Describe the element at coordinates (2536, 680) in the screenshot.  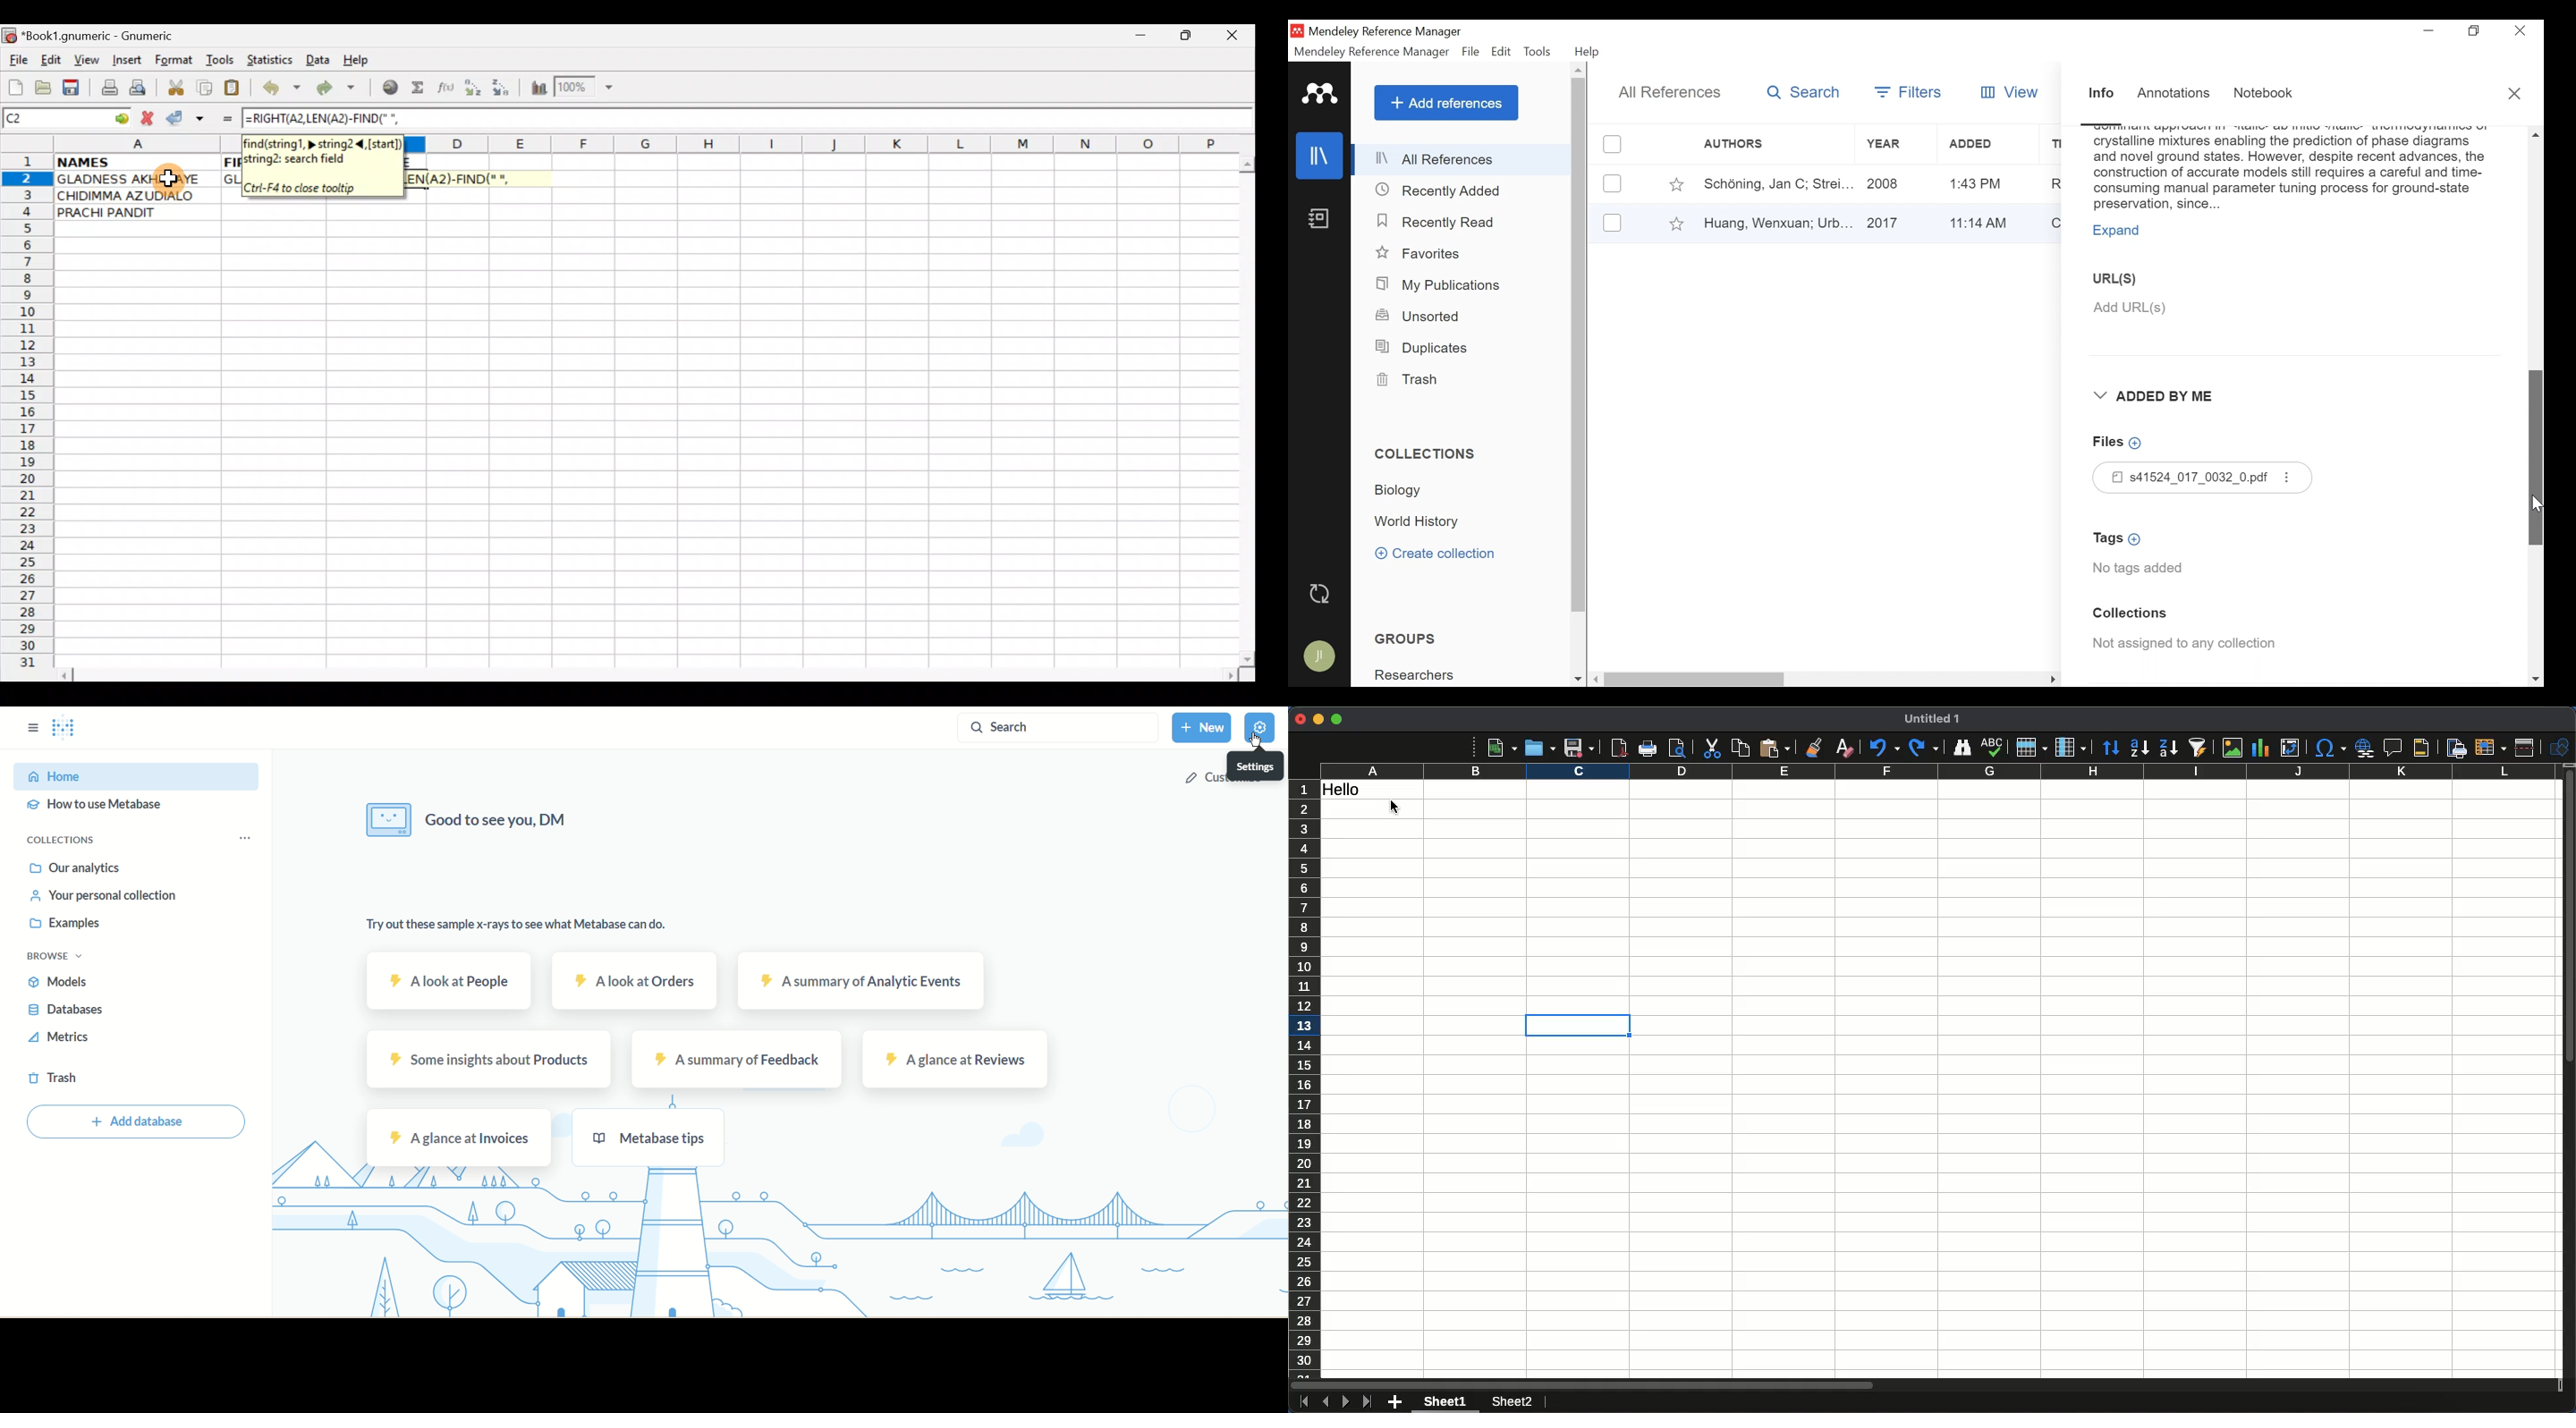
I see `Scroll down` at that location.